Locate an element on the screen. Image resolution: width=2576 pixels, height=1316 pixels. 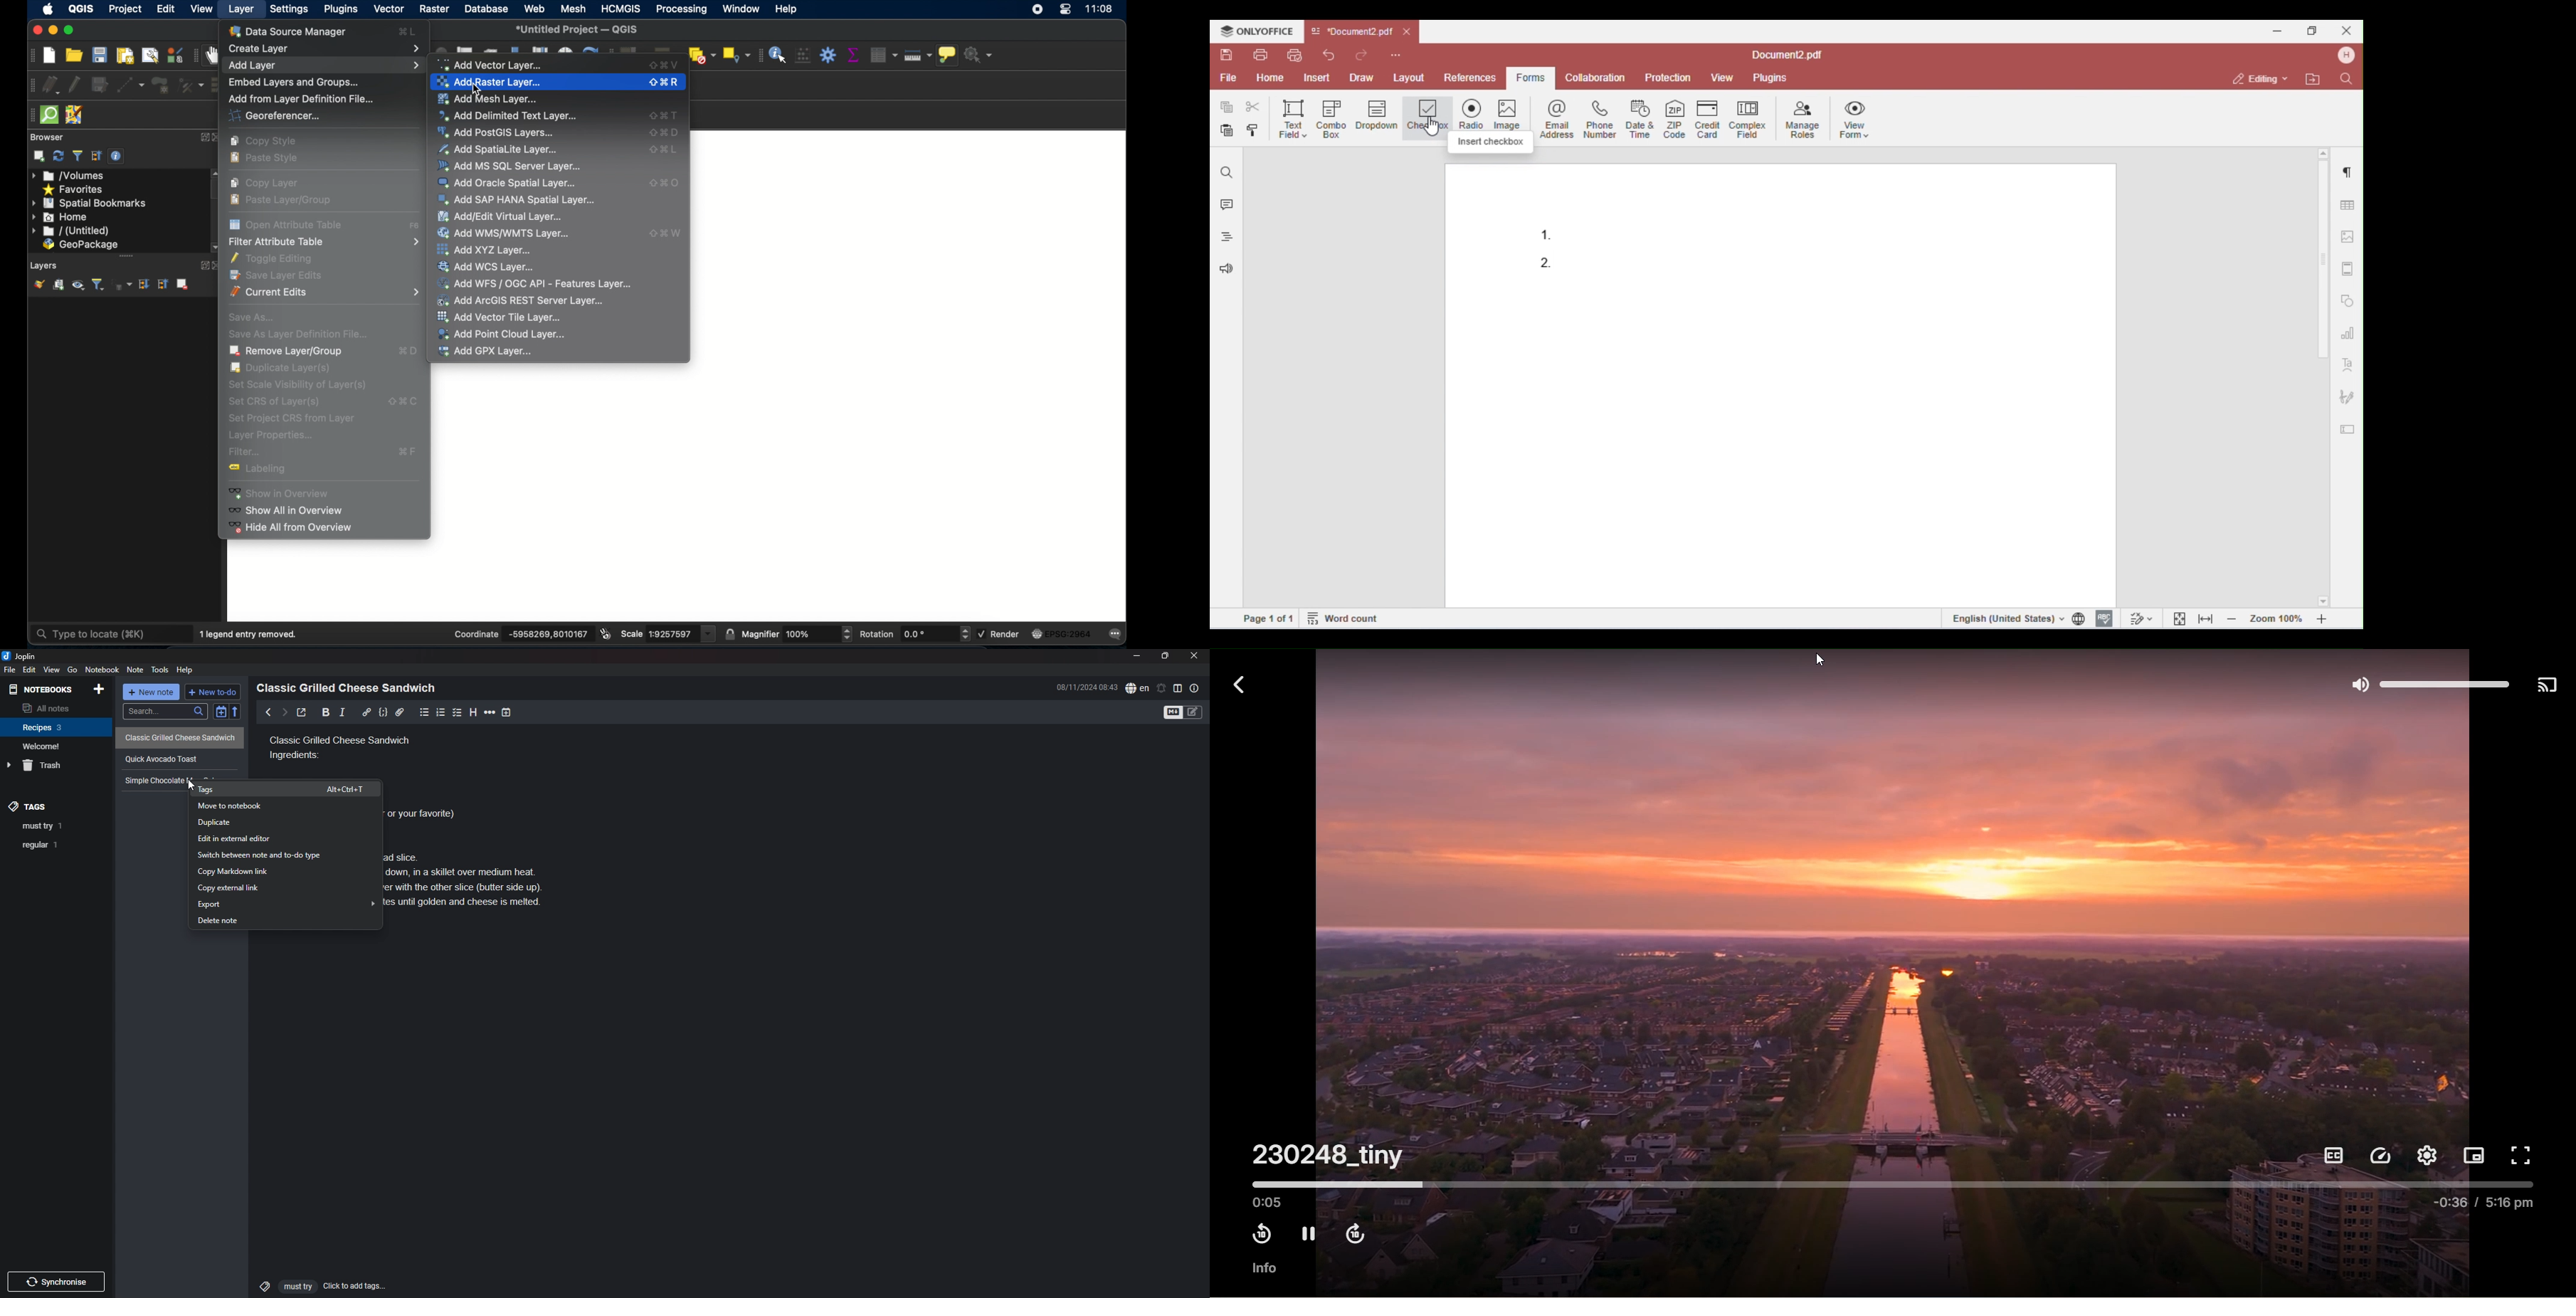
tag is located at coordinates (58, 845).